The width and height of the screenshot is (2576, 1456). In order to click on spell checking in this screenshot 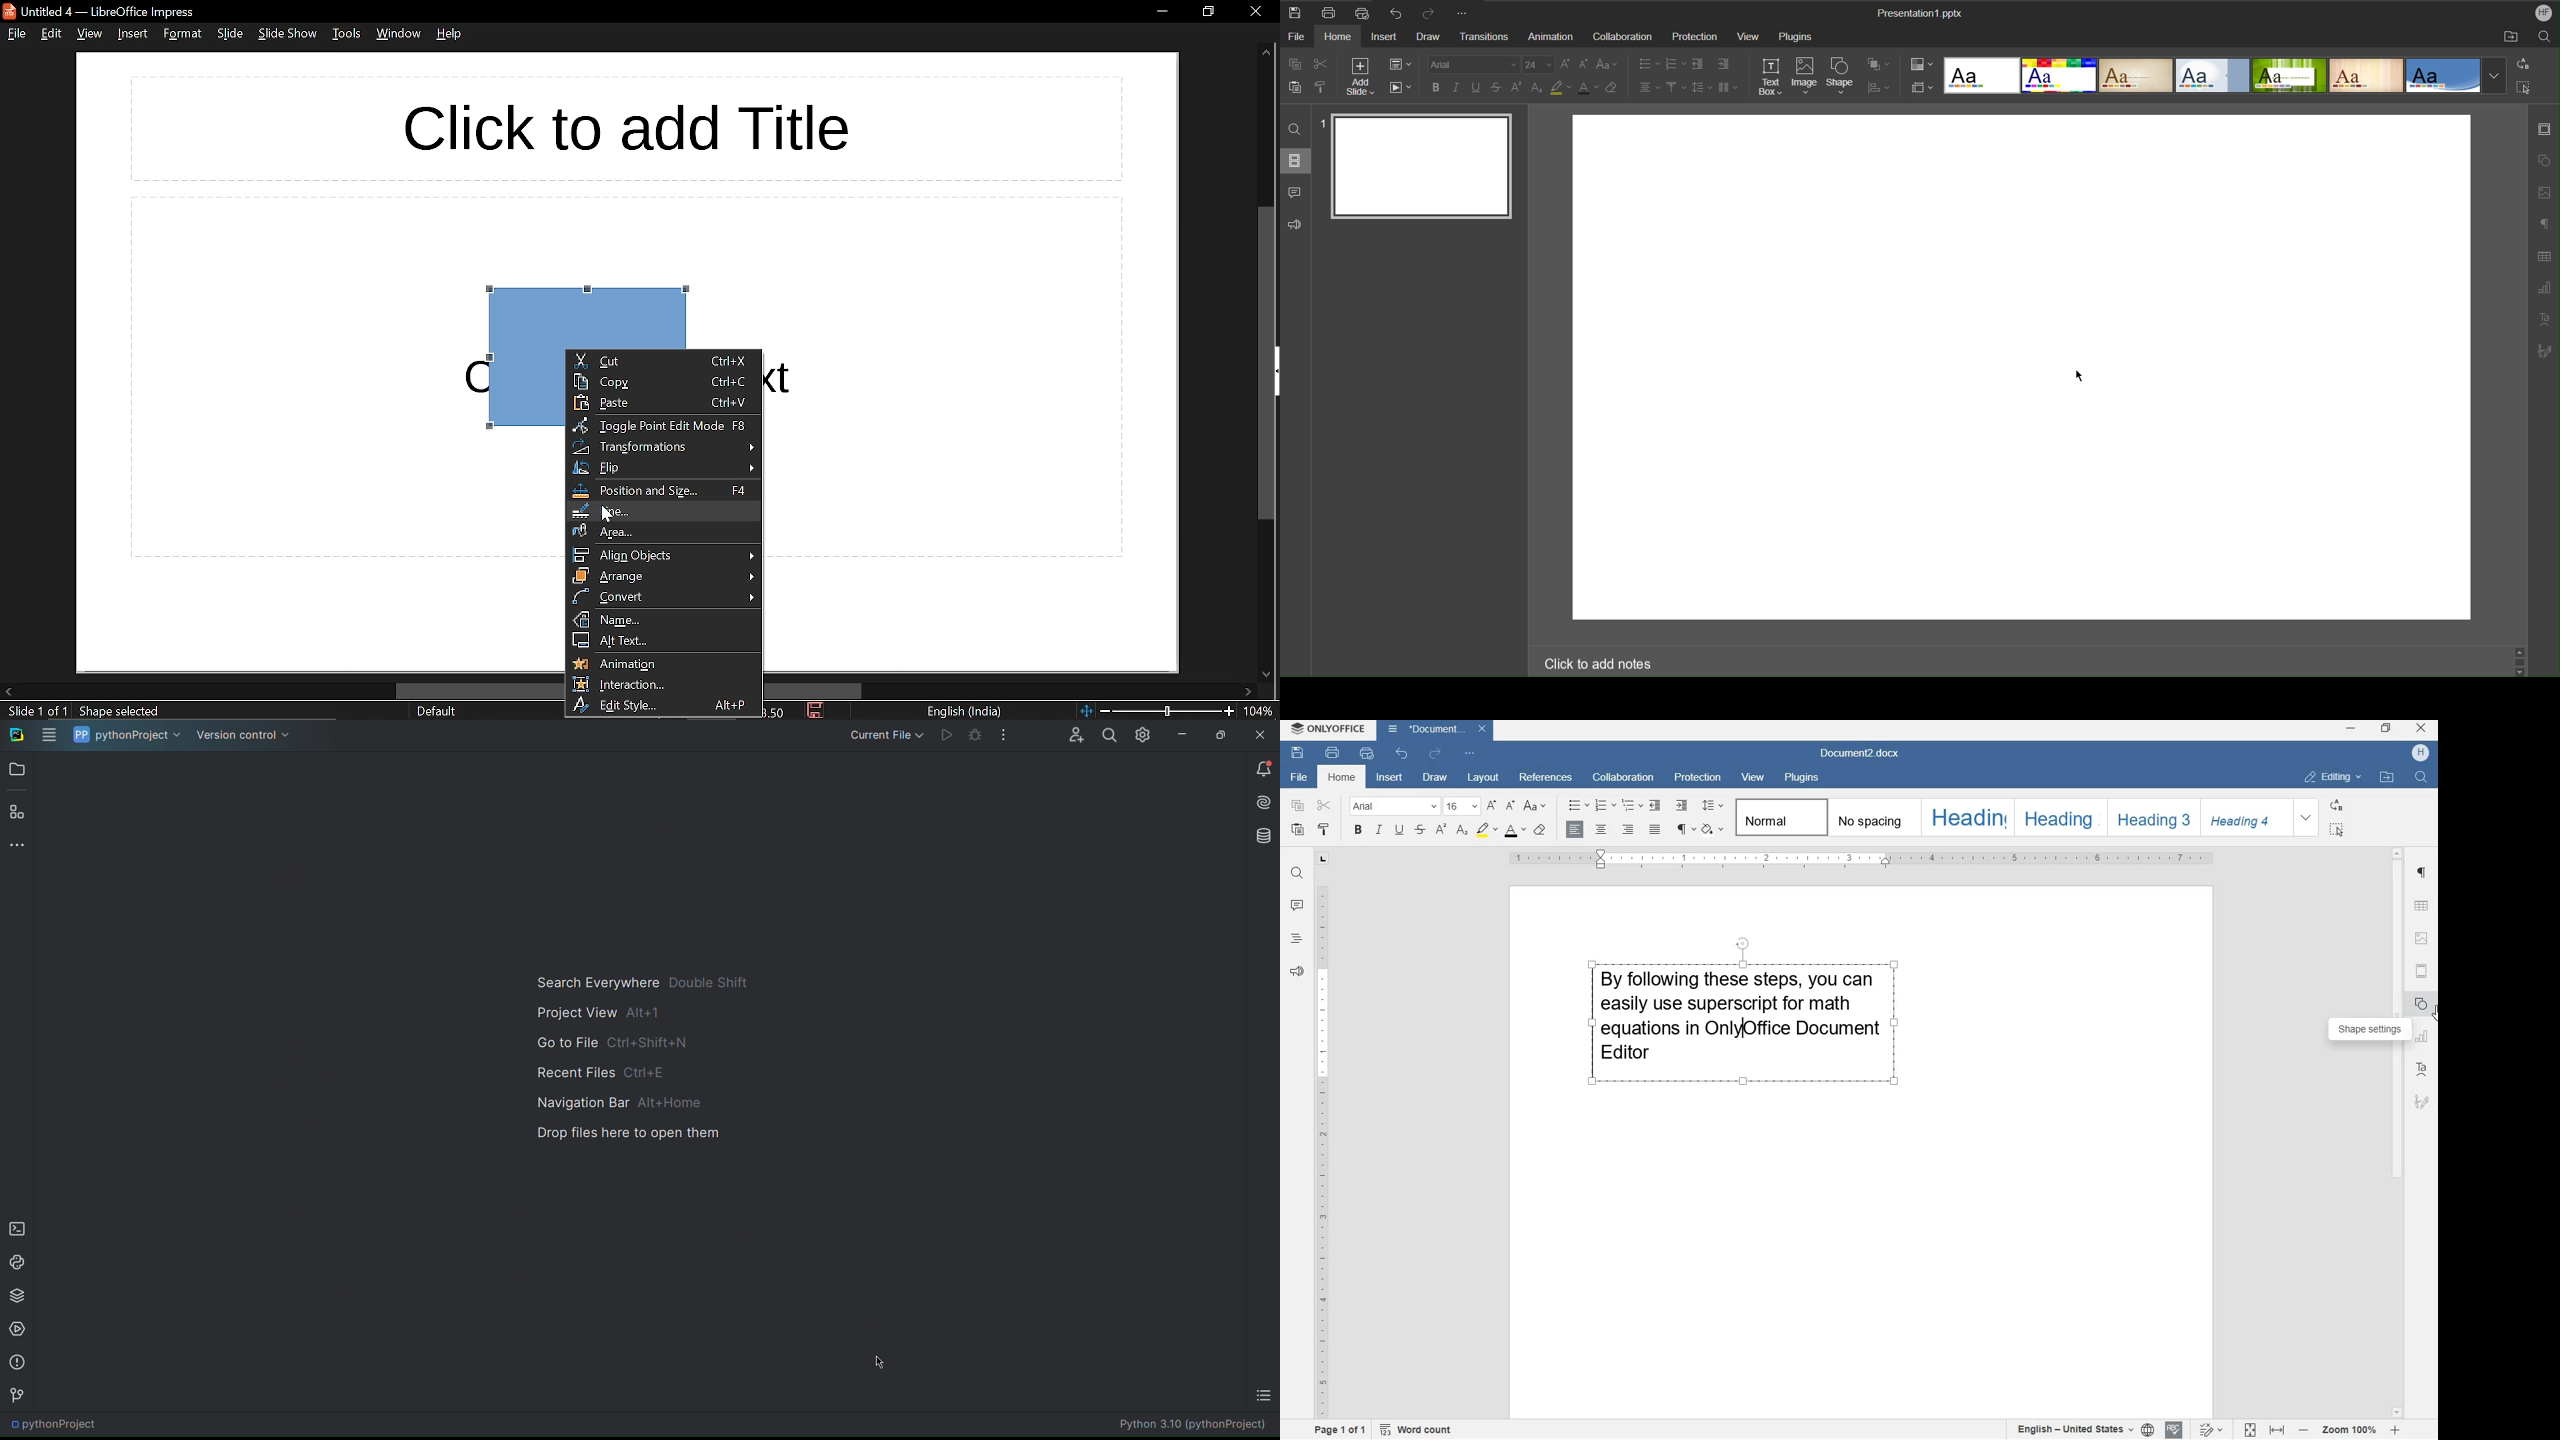, I will do `click(2174, 1430)`.